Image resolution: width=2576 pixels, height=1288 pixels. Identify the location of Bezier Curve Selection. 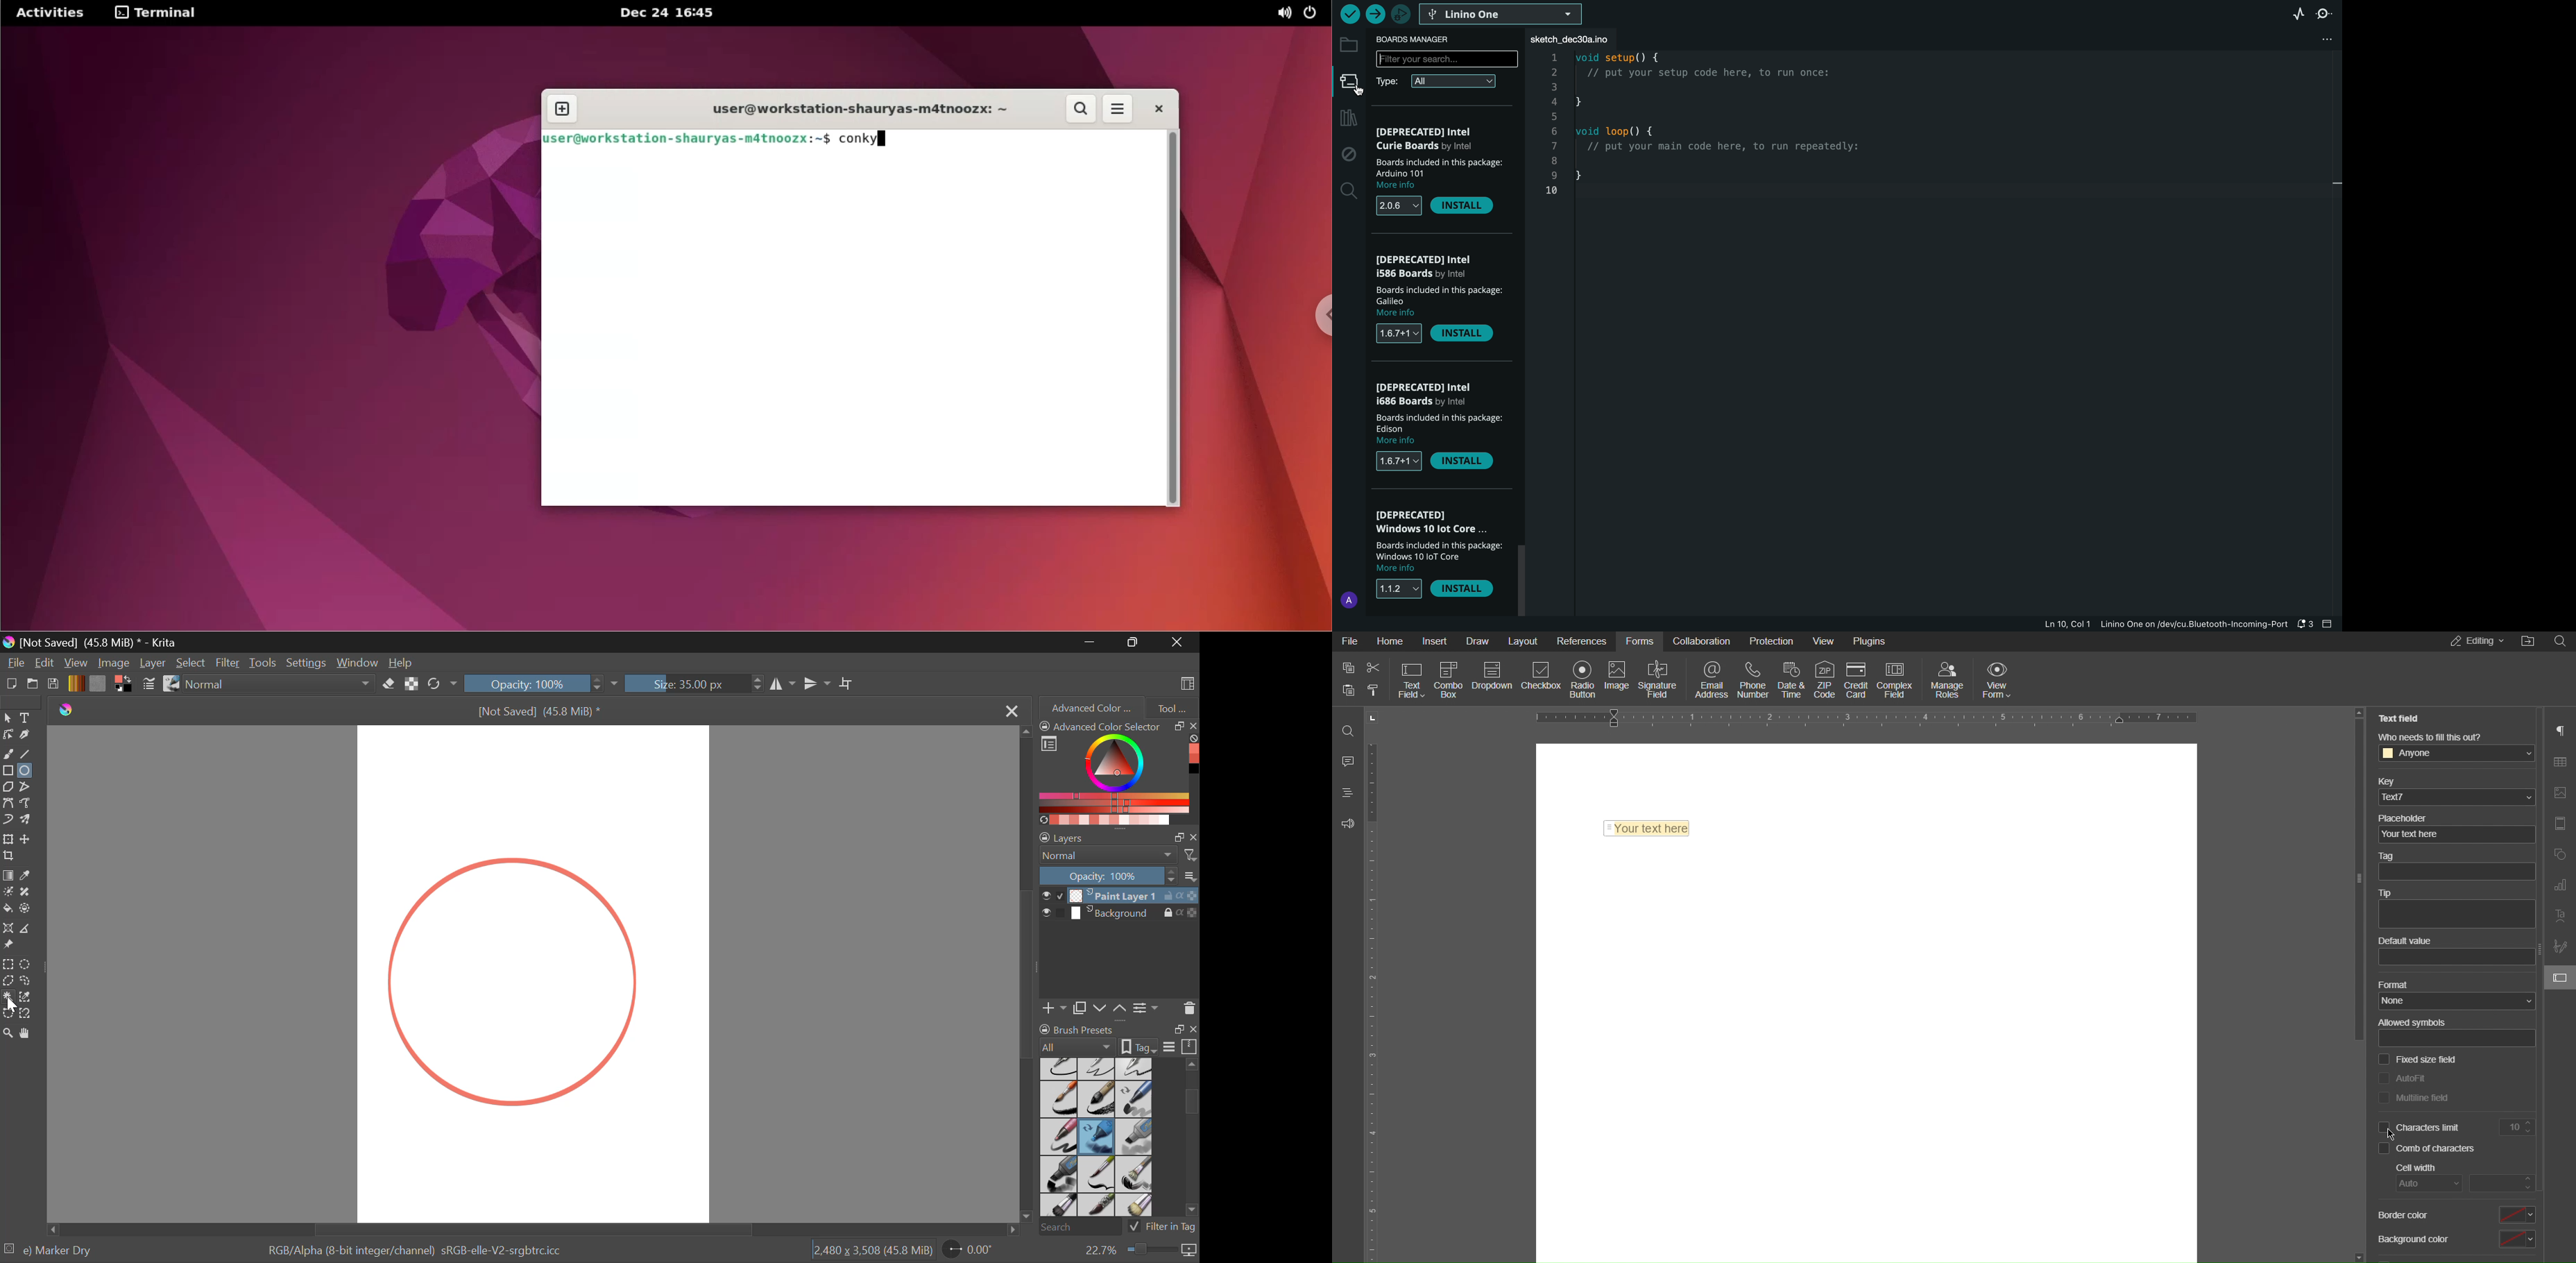
(8, 1014).